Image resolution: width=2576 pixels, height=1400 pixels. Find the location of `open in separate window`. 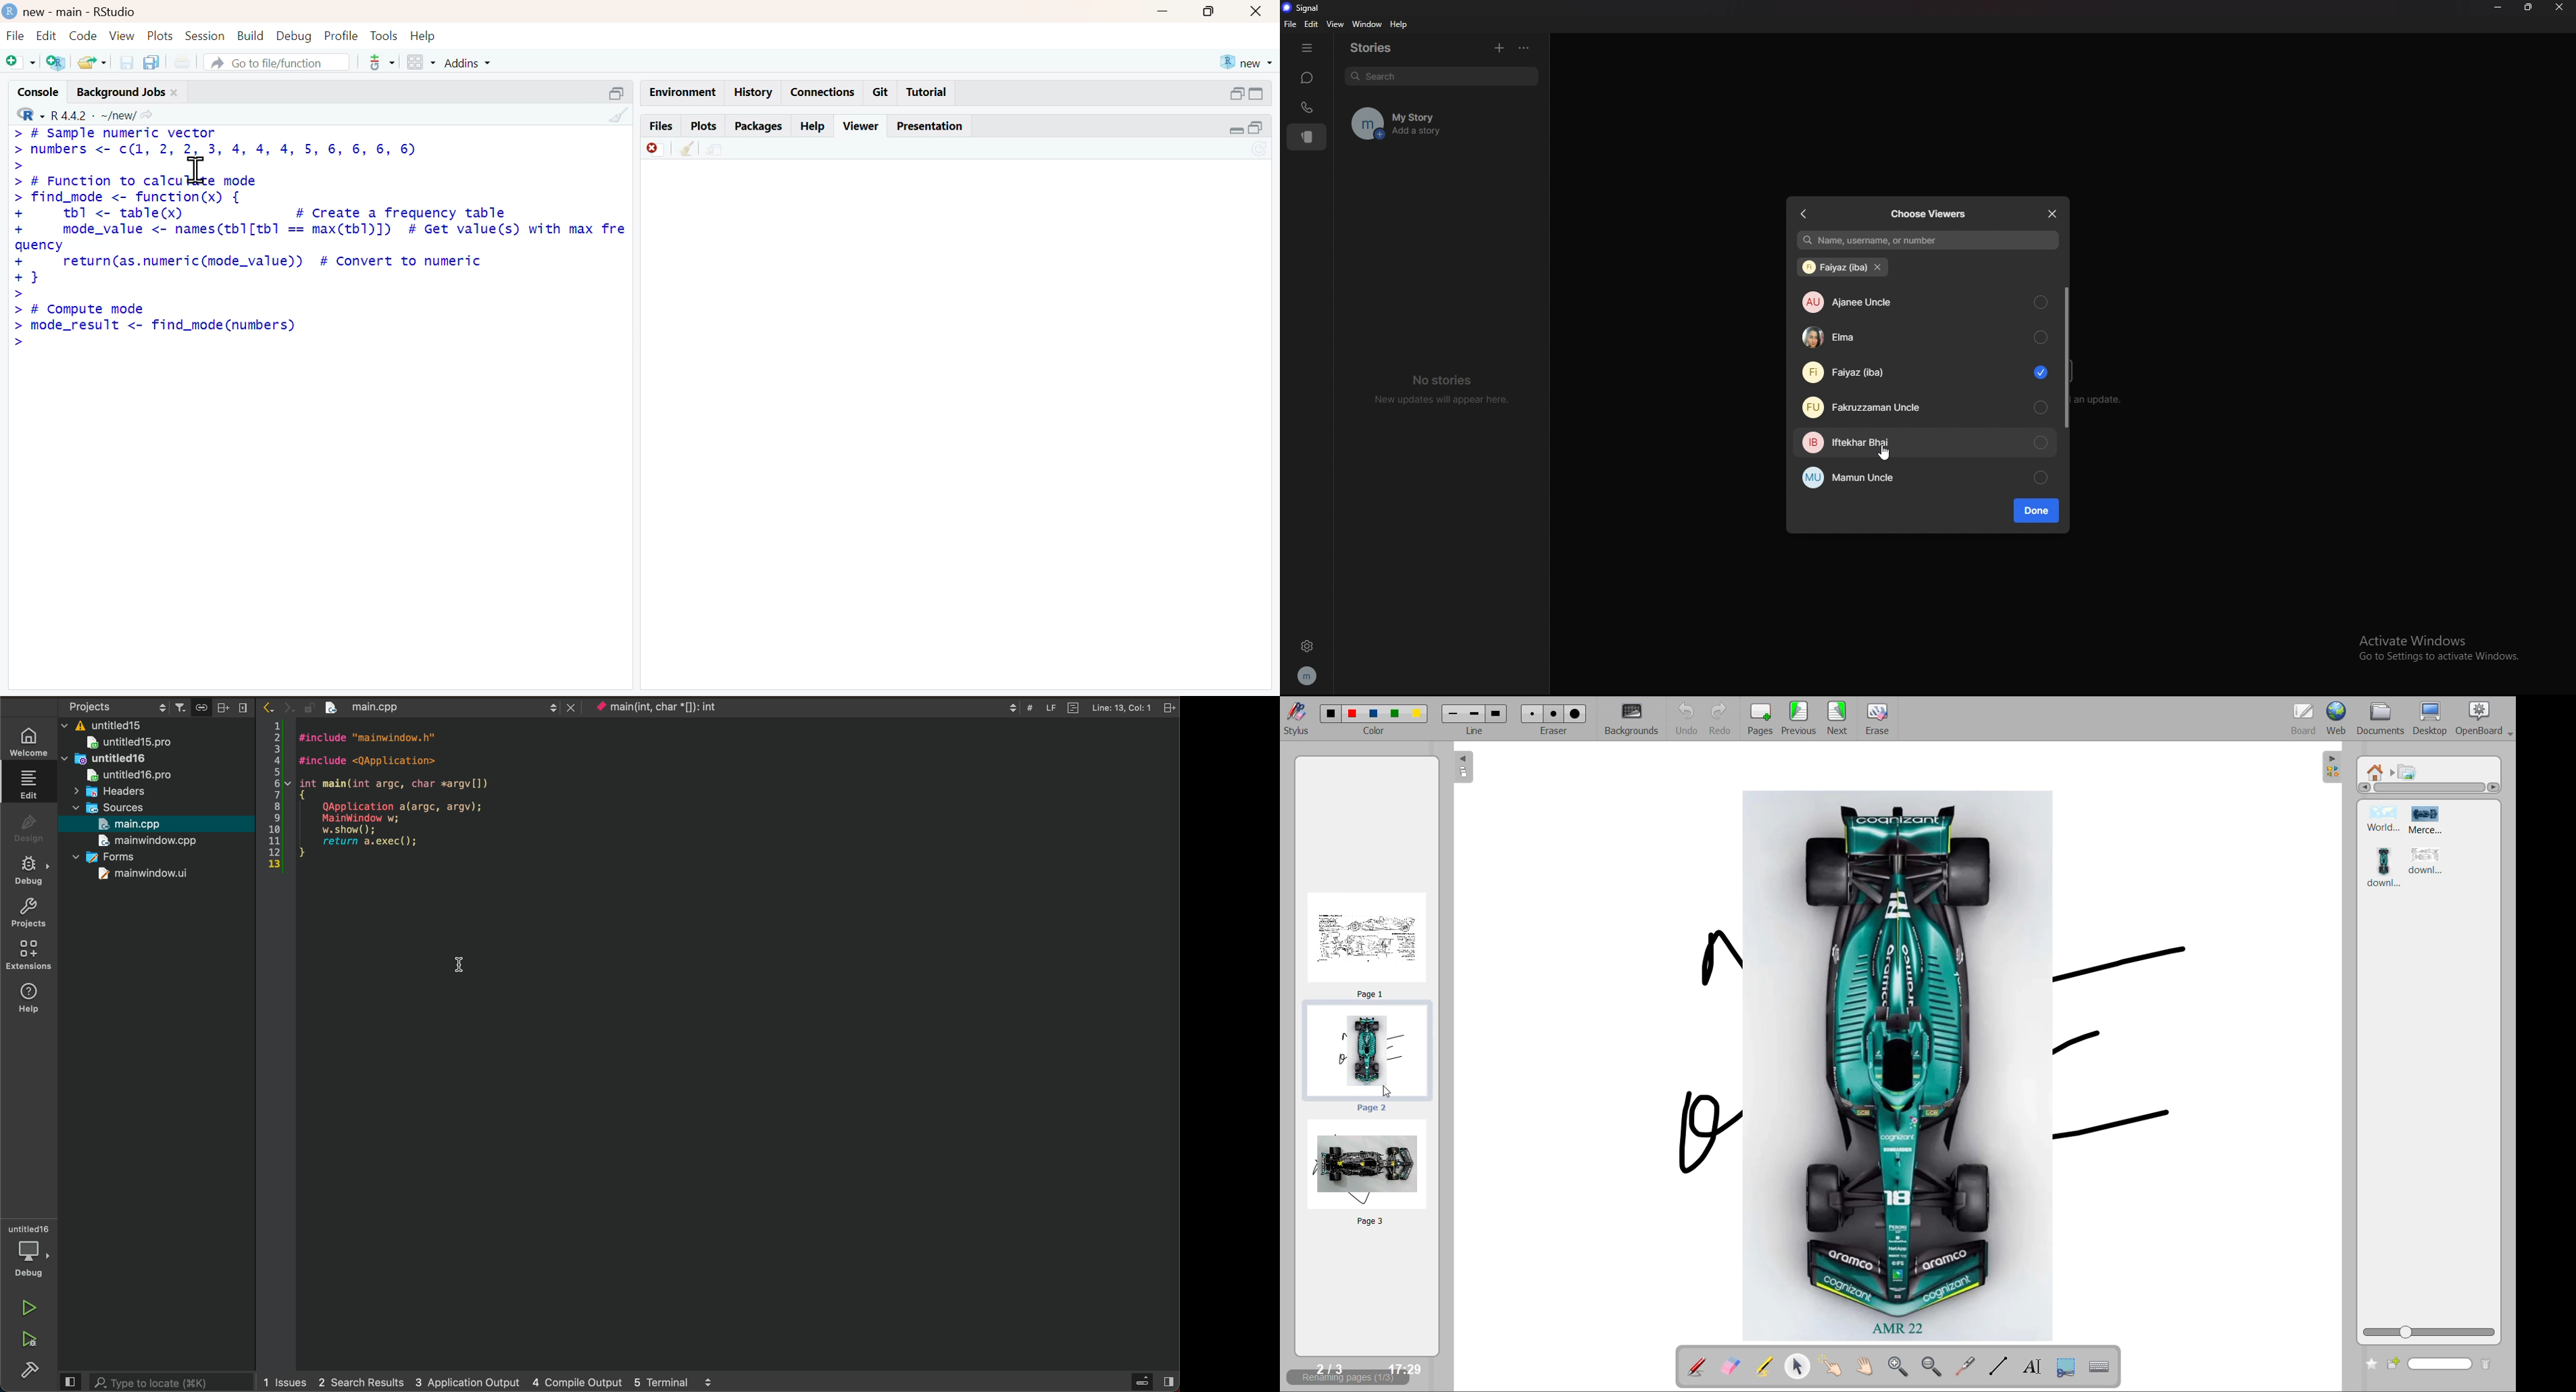

open in separate window is located at coordinates (1255, 127).